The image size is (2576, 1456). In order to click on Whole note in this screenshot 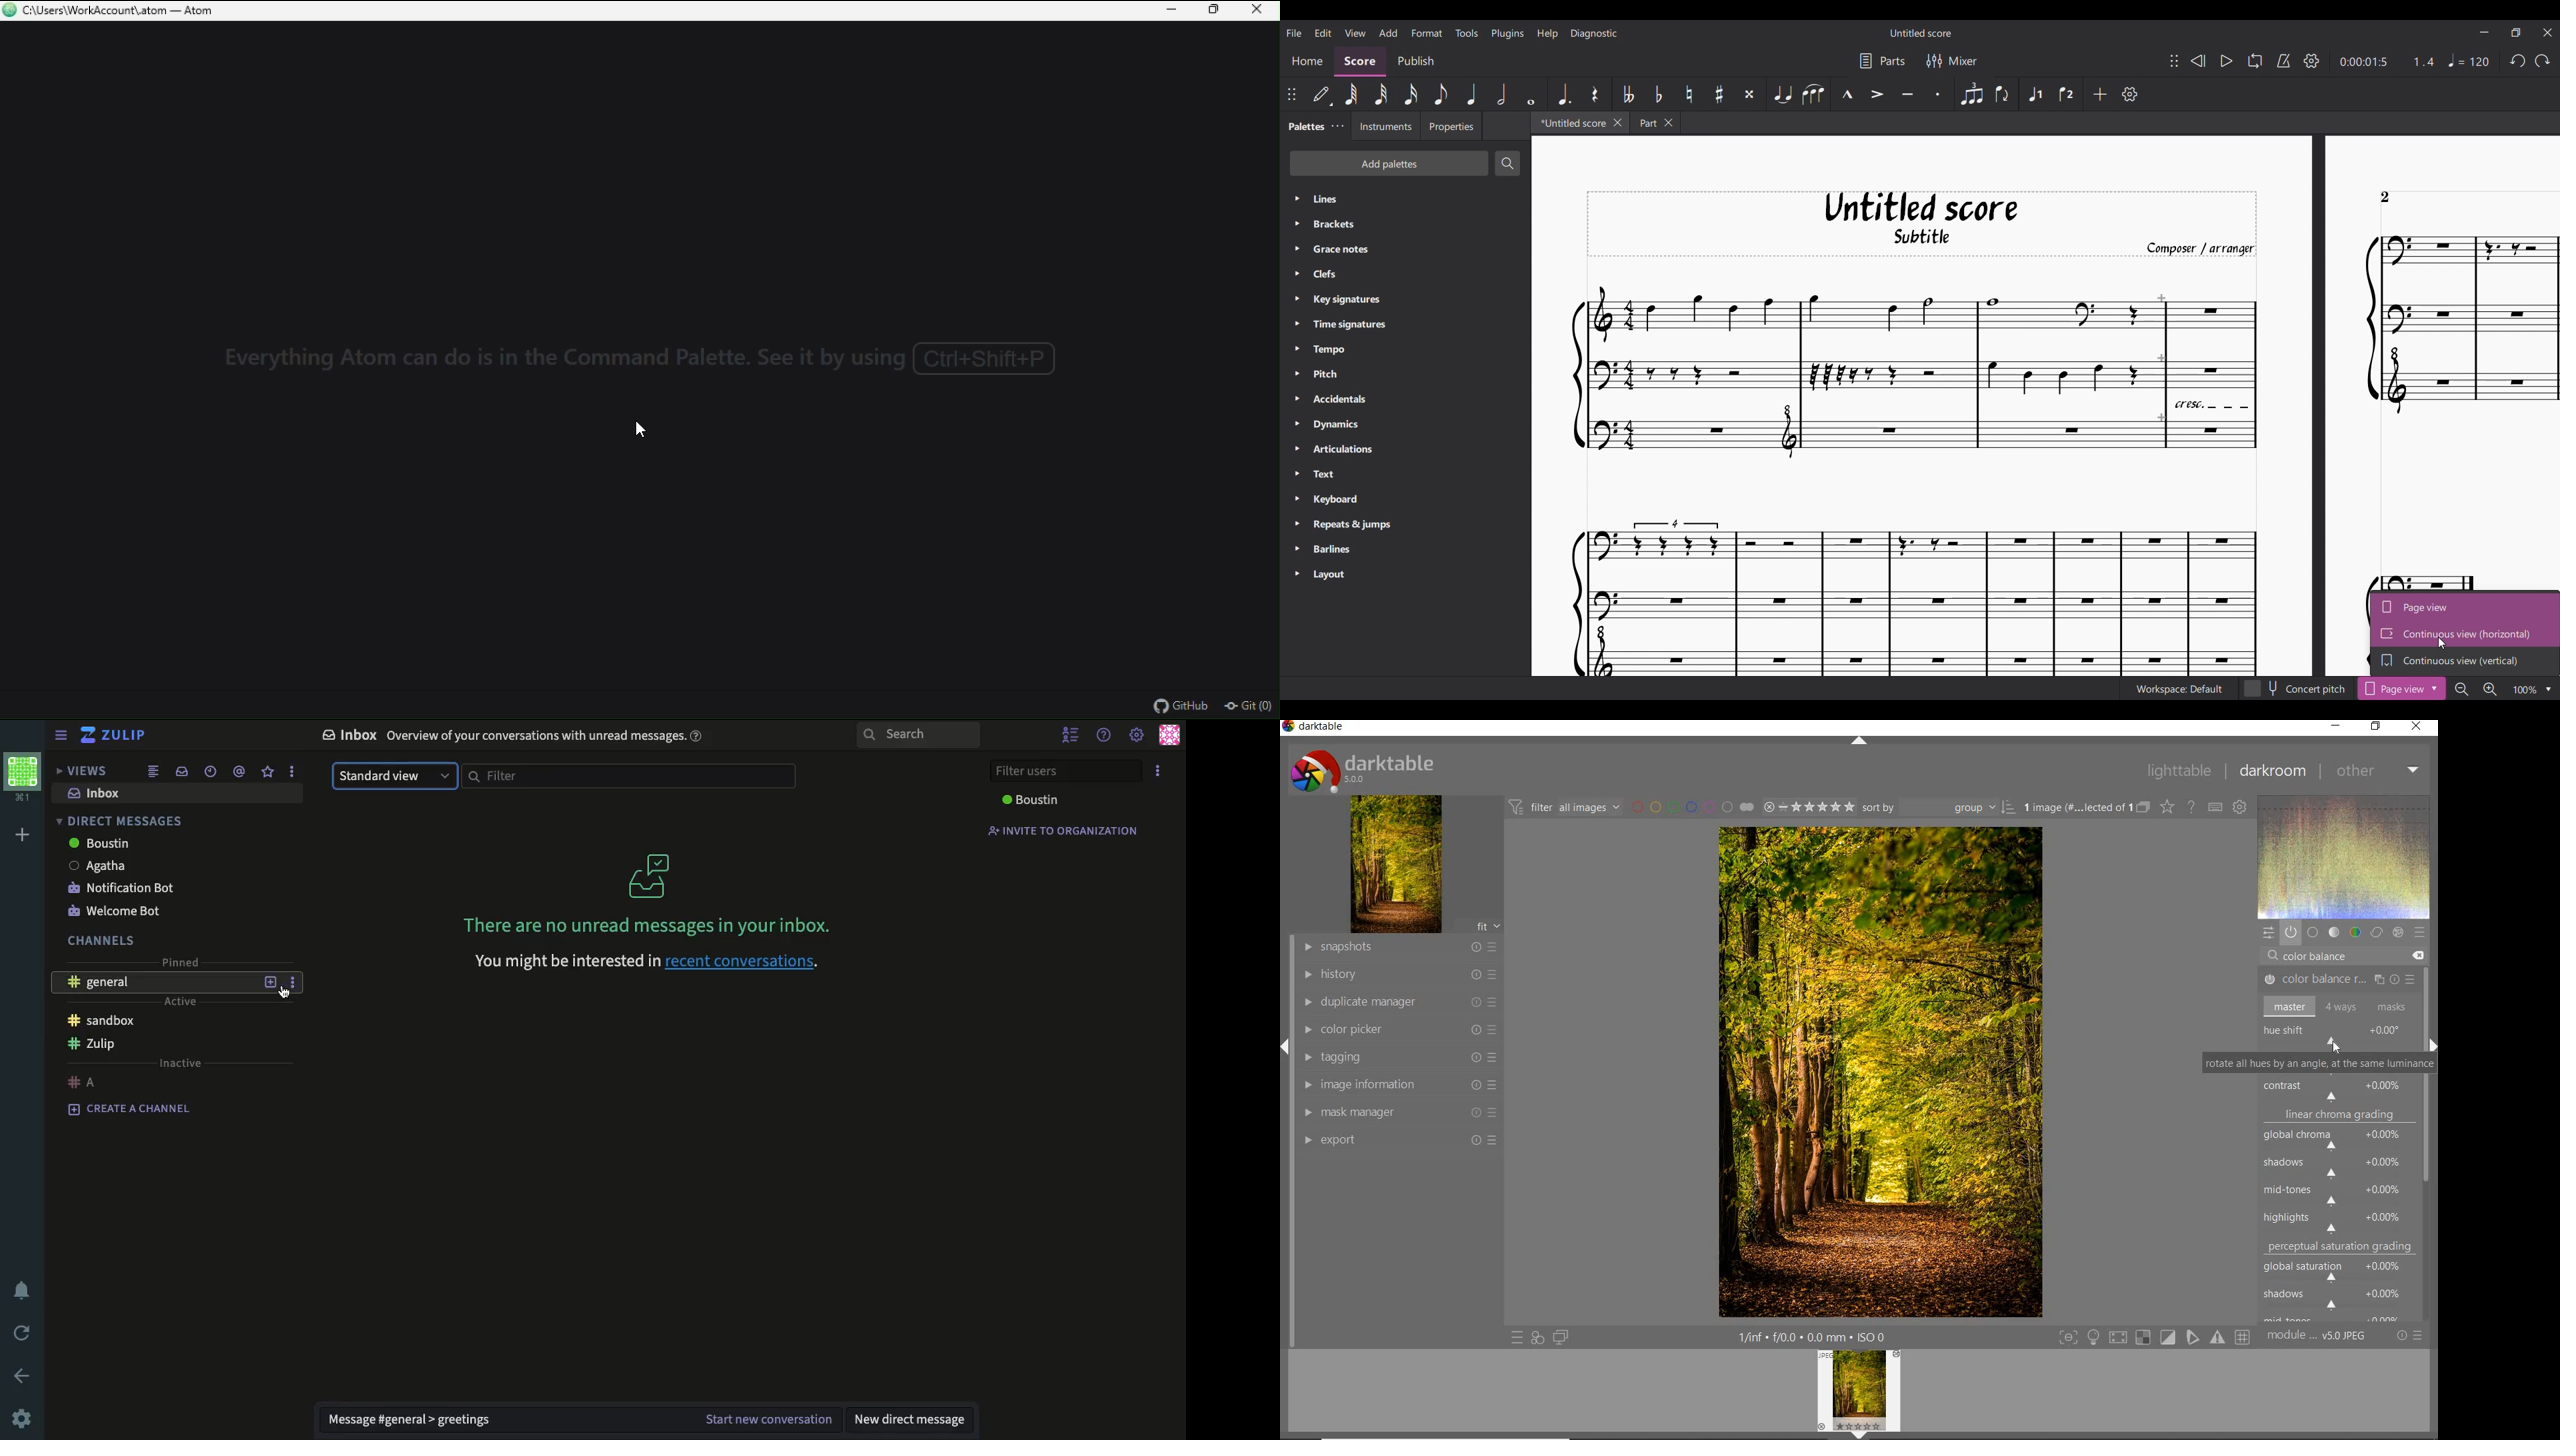, I will do `click(1531, 94)`.